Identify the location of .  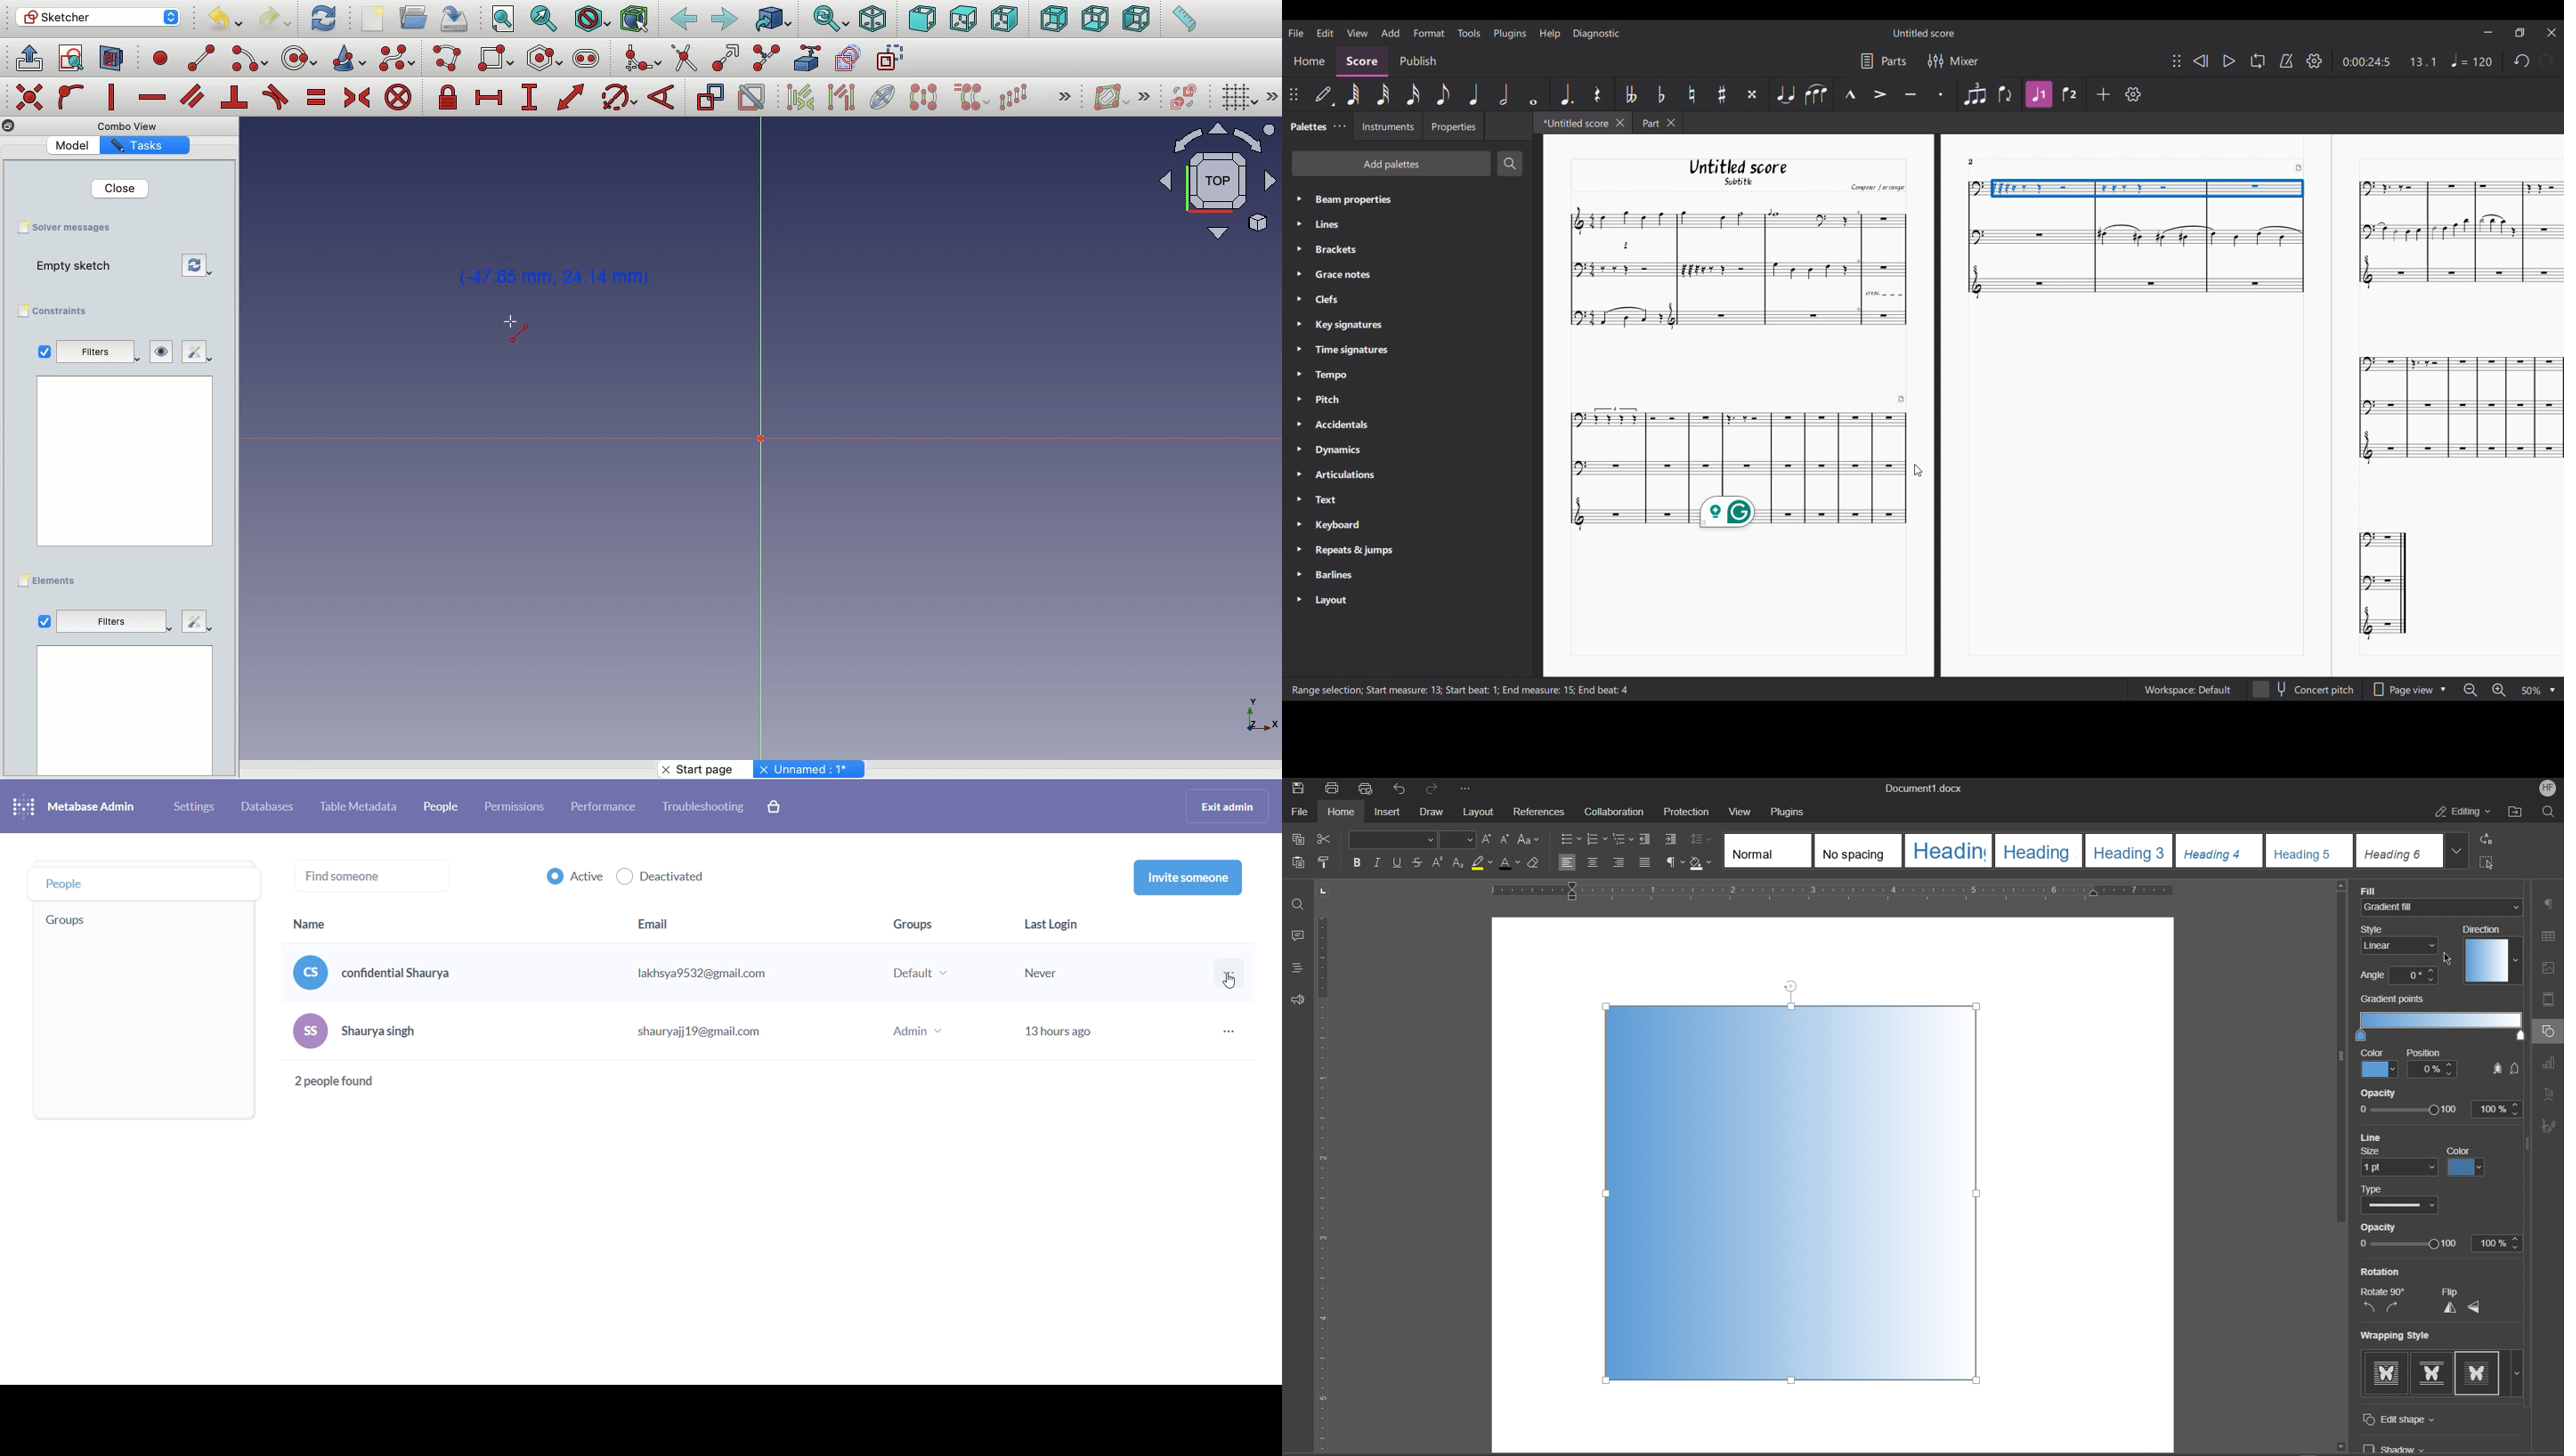
(811, 769).